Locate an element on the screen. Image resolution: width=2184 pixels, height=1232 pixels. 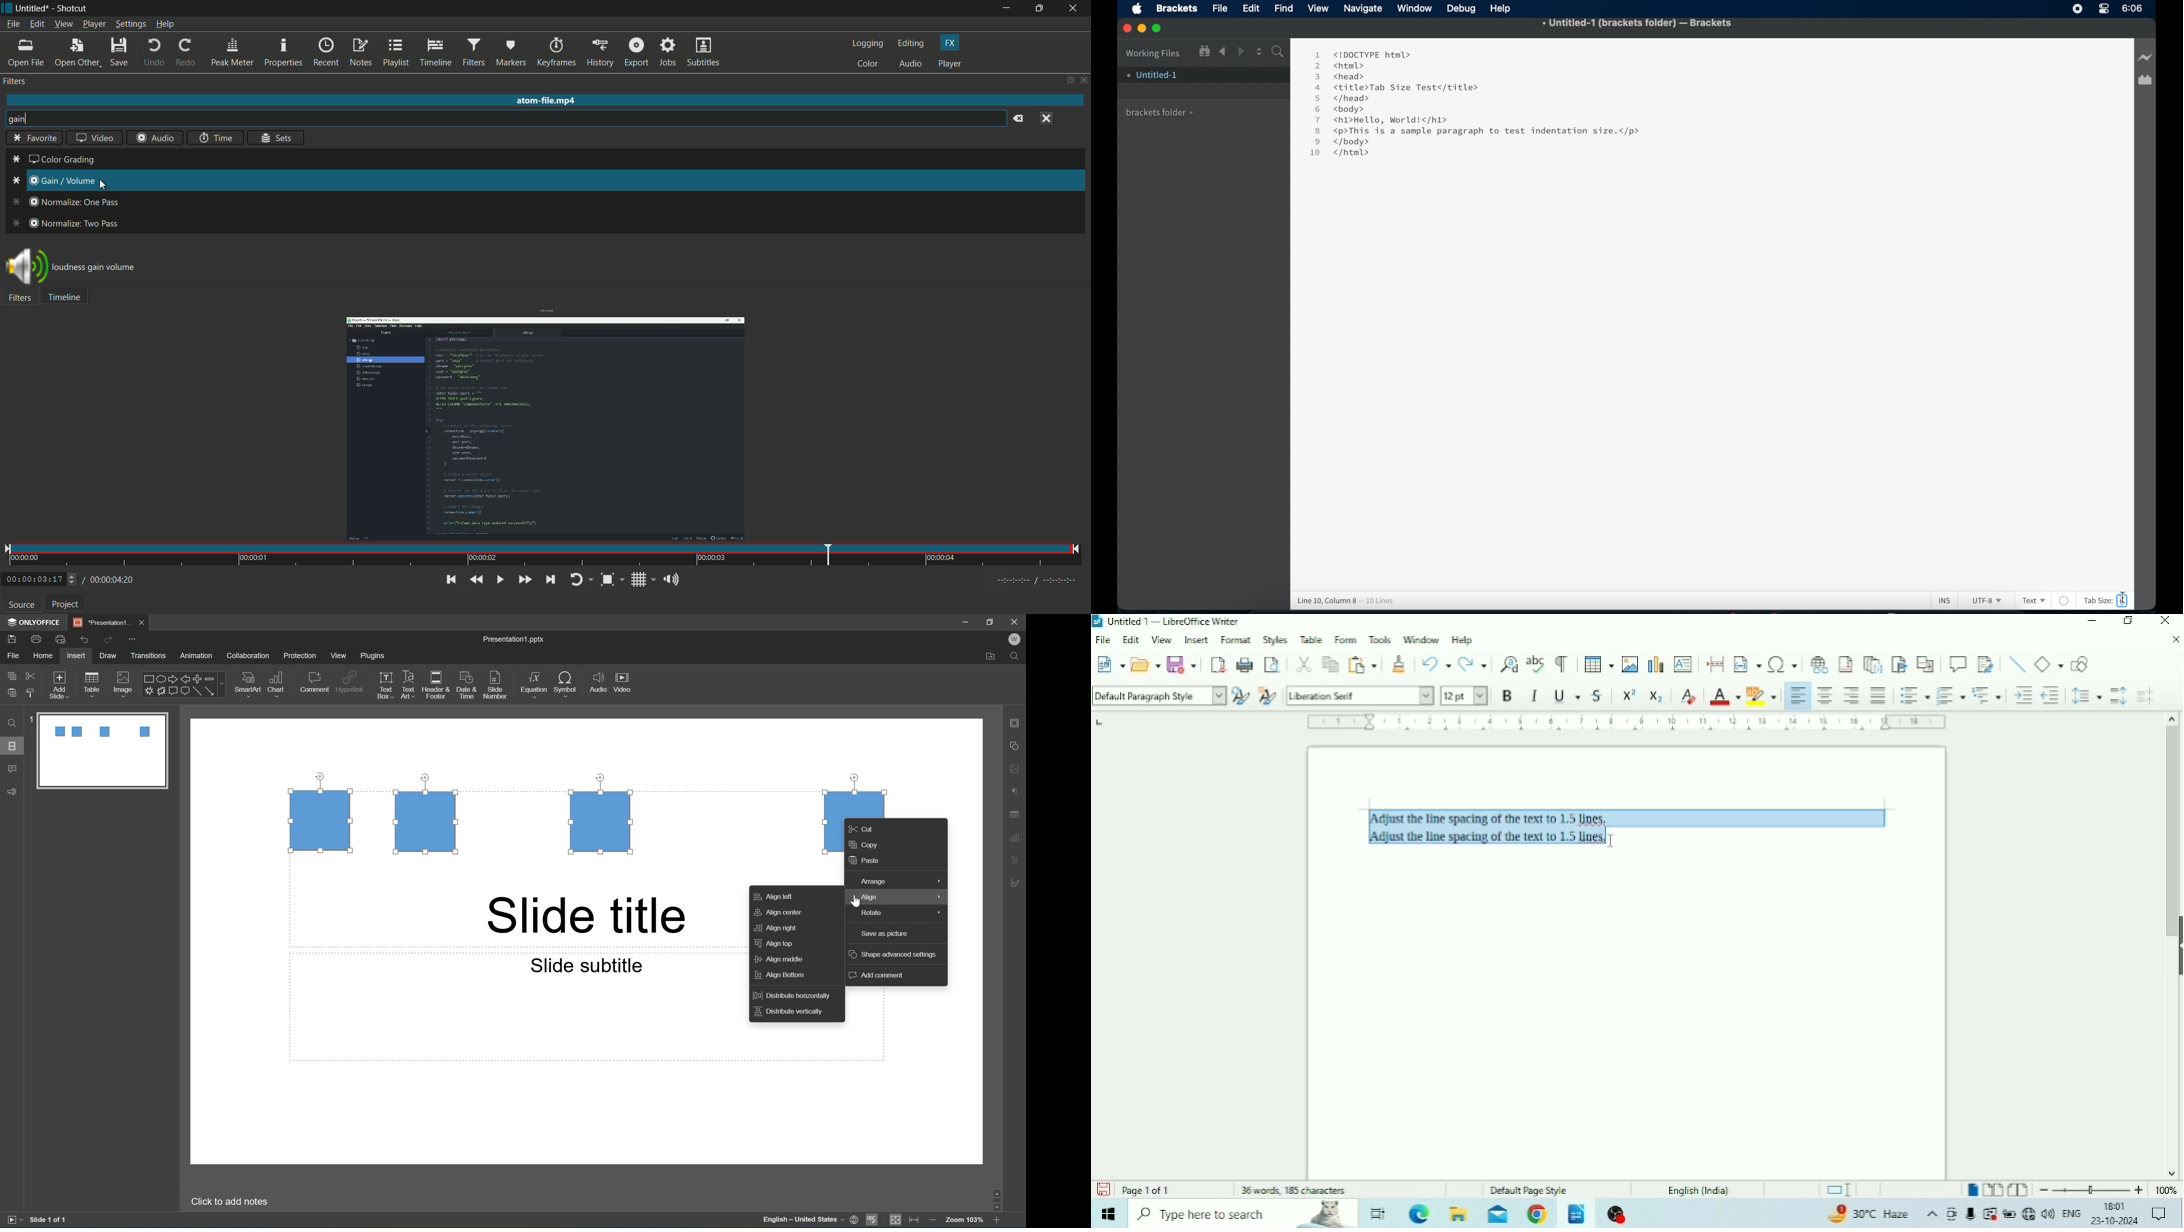
Color is located at coordinates (2069, 600).